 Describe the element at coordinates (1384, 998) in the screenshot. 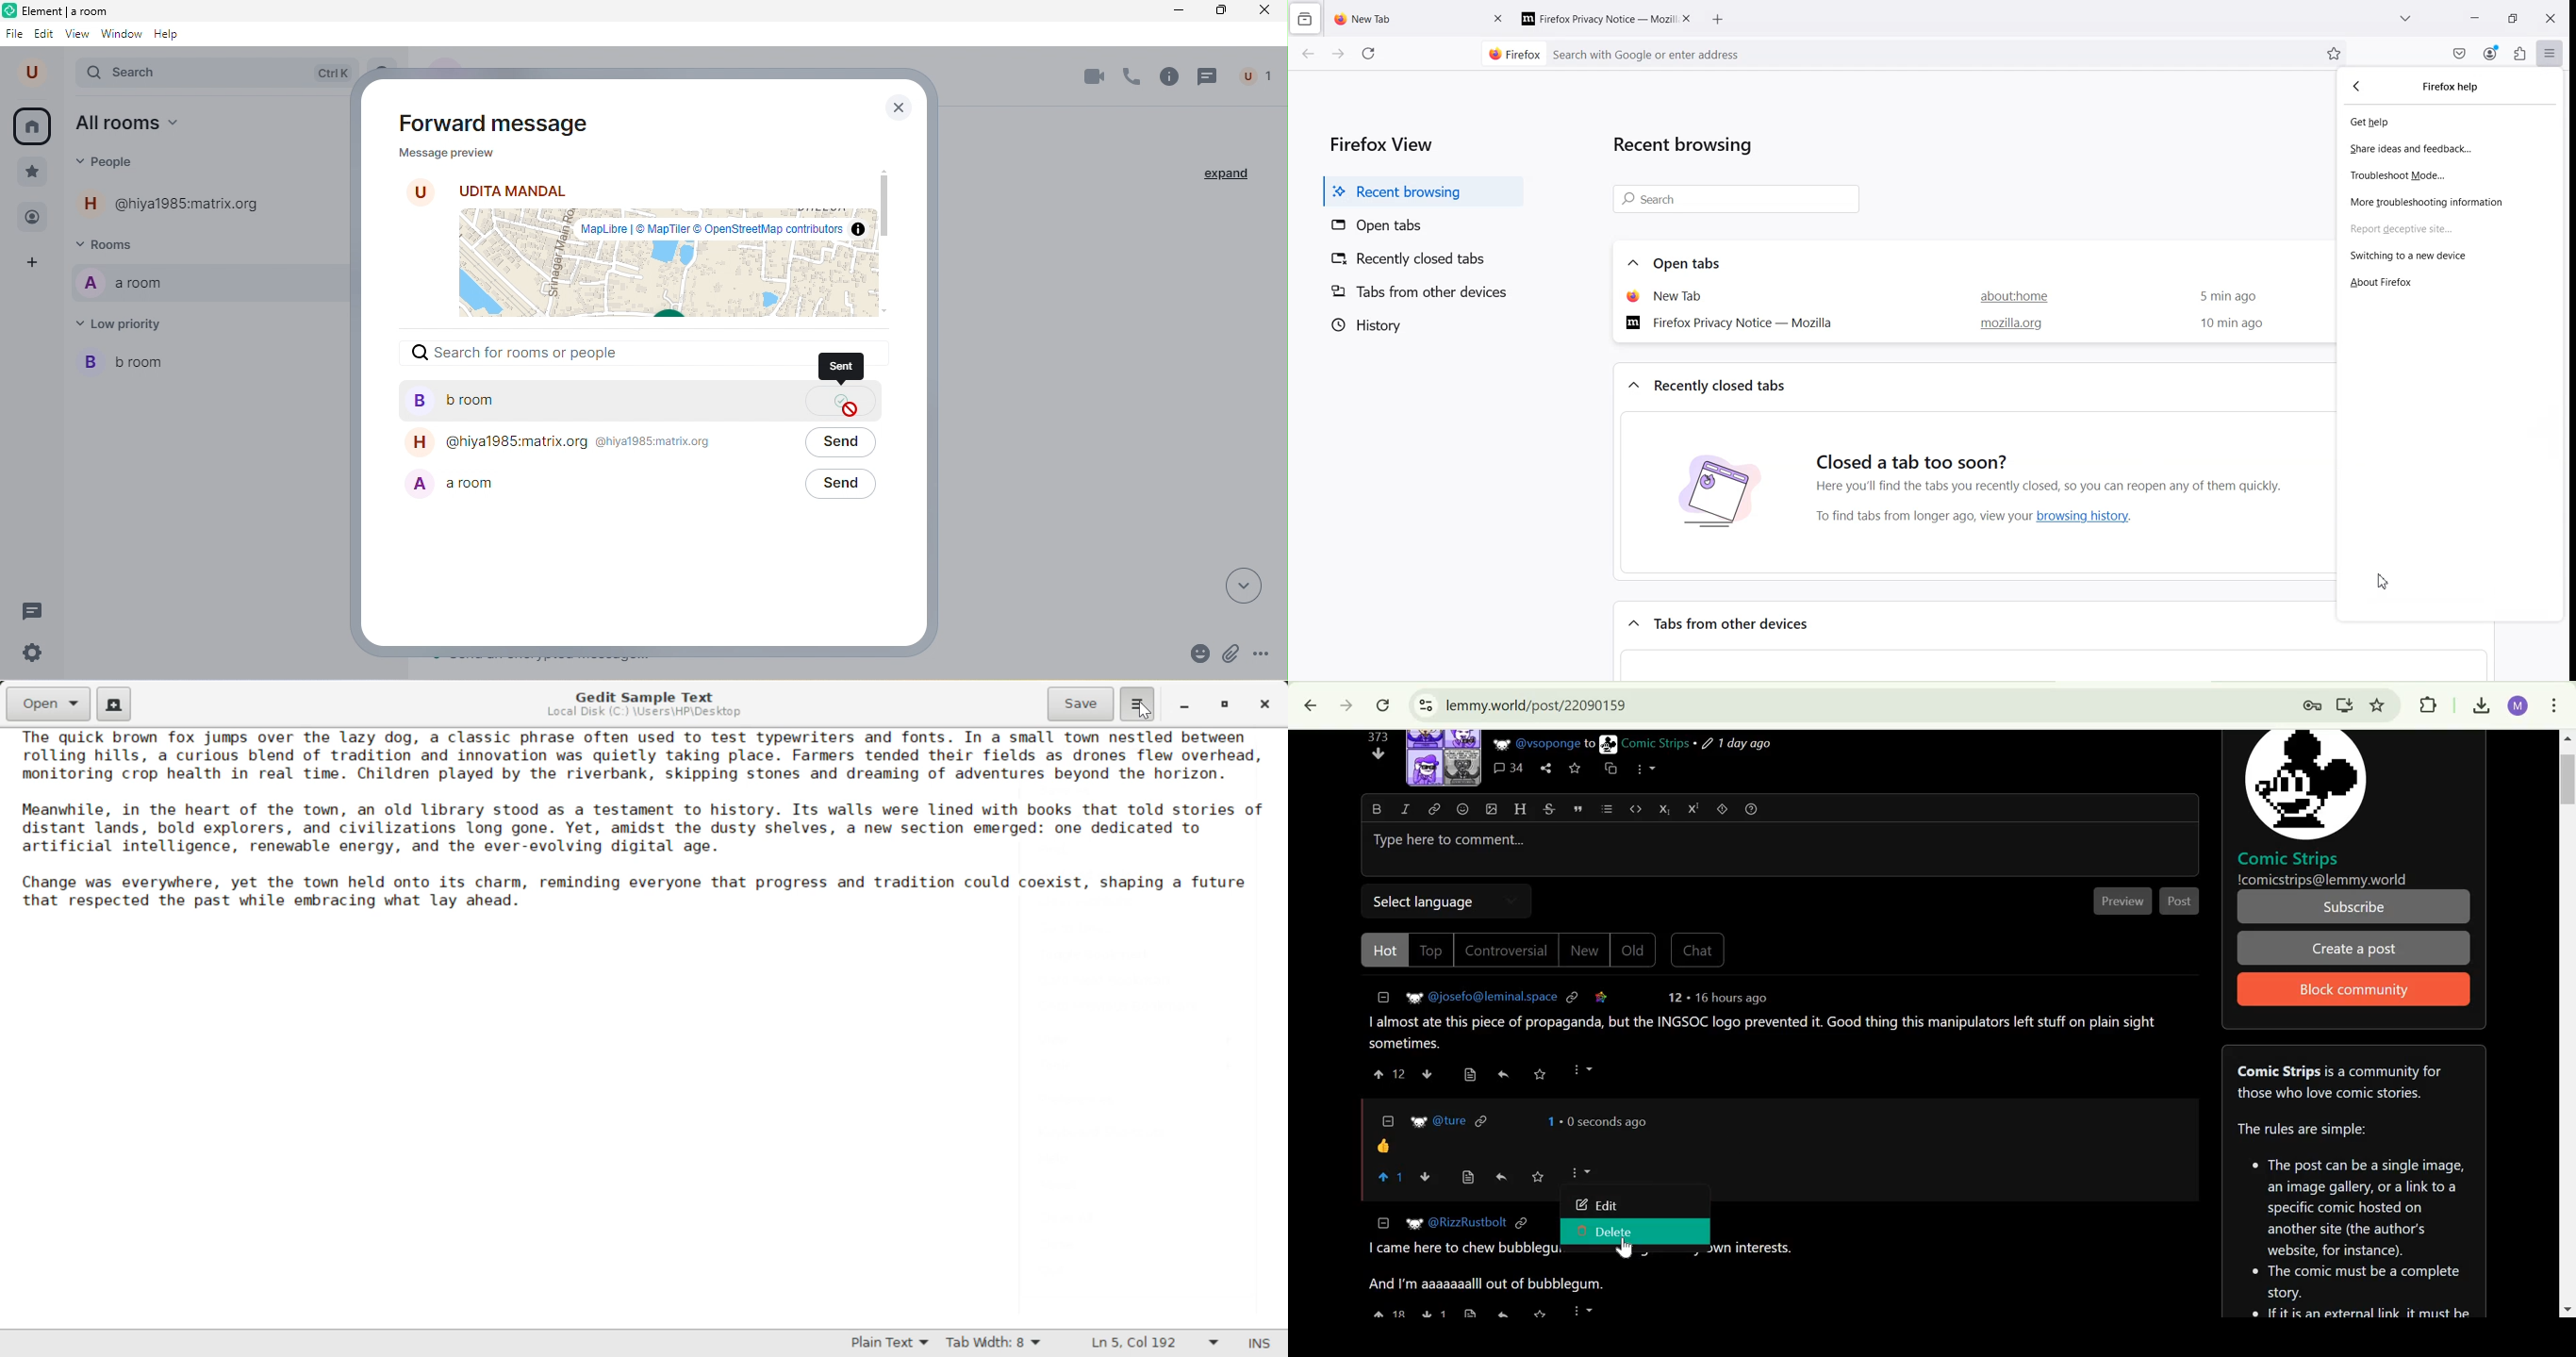

I see `collapse` at that location.